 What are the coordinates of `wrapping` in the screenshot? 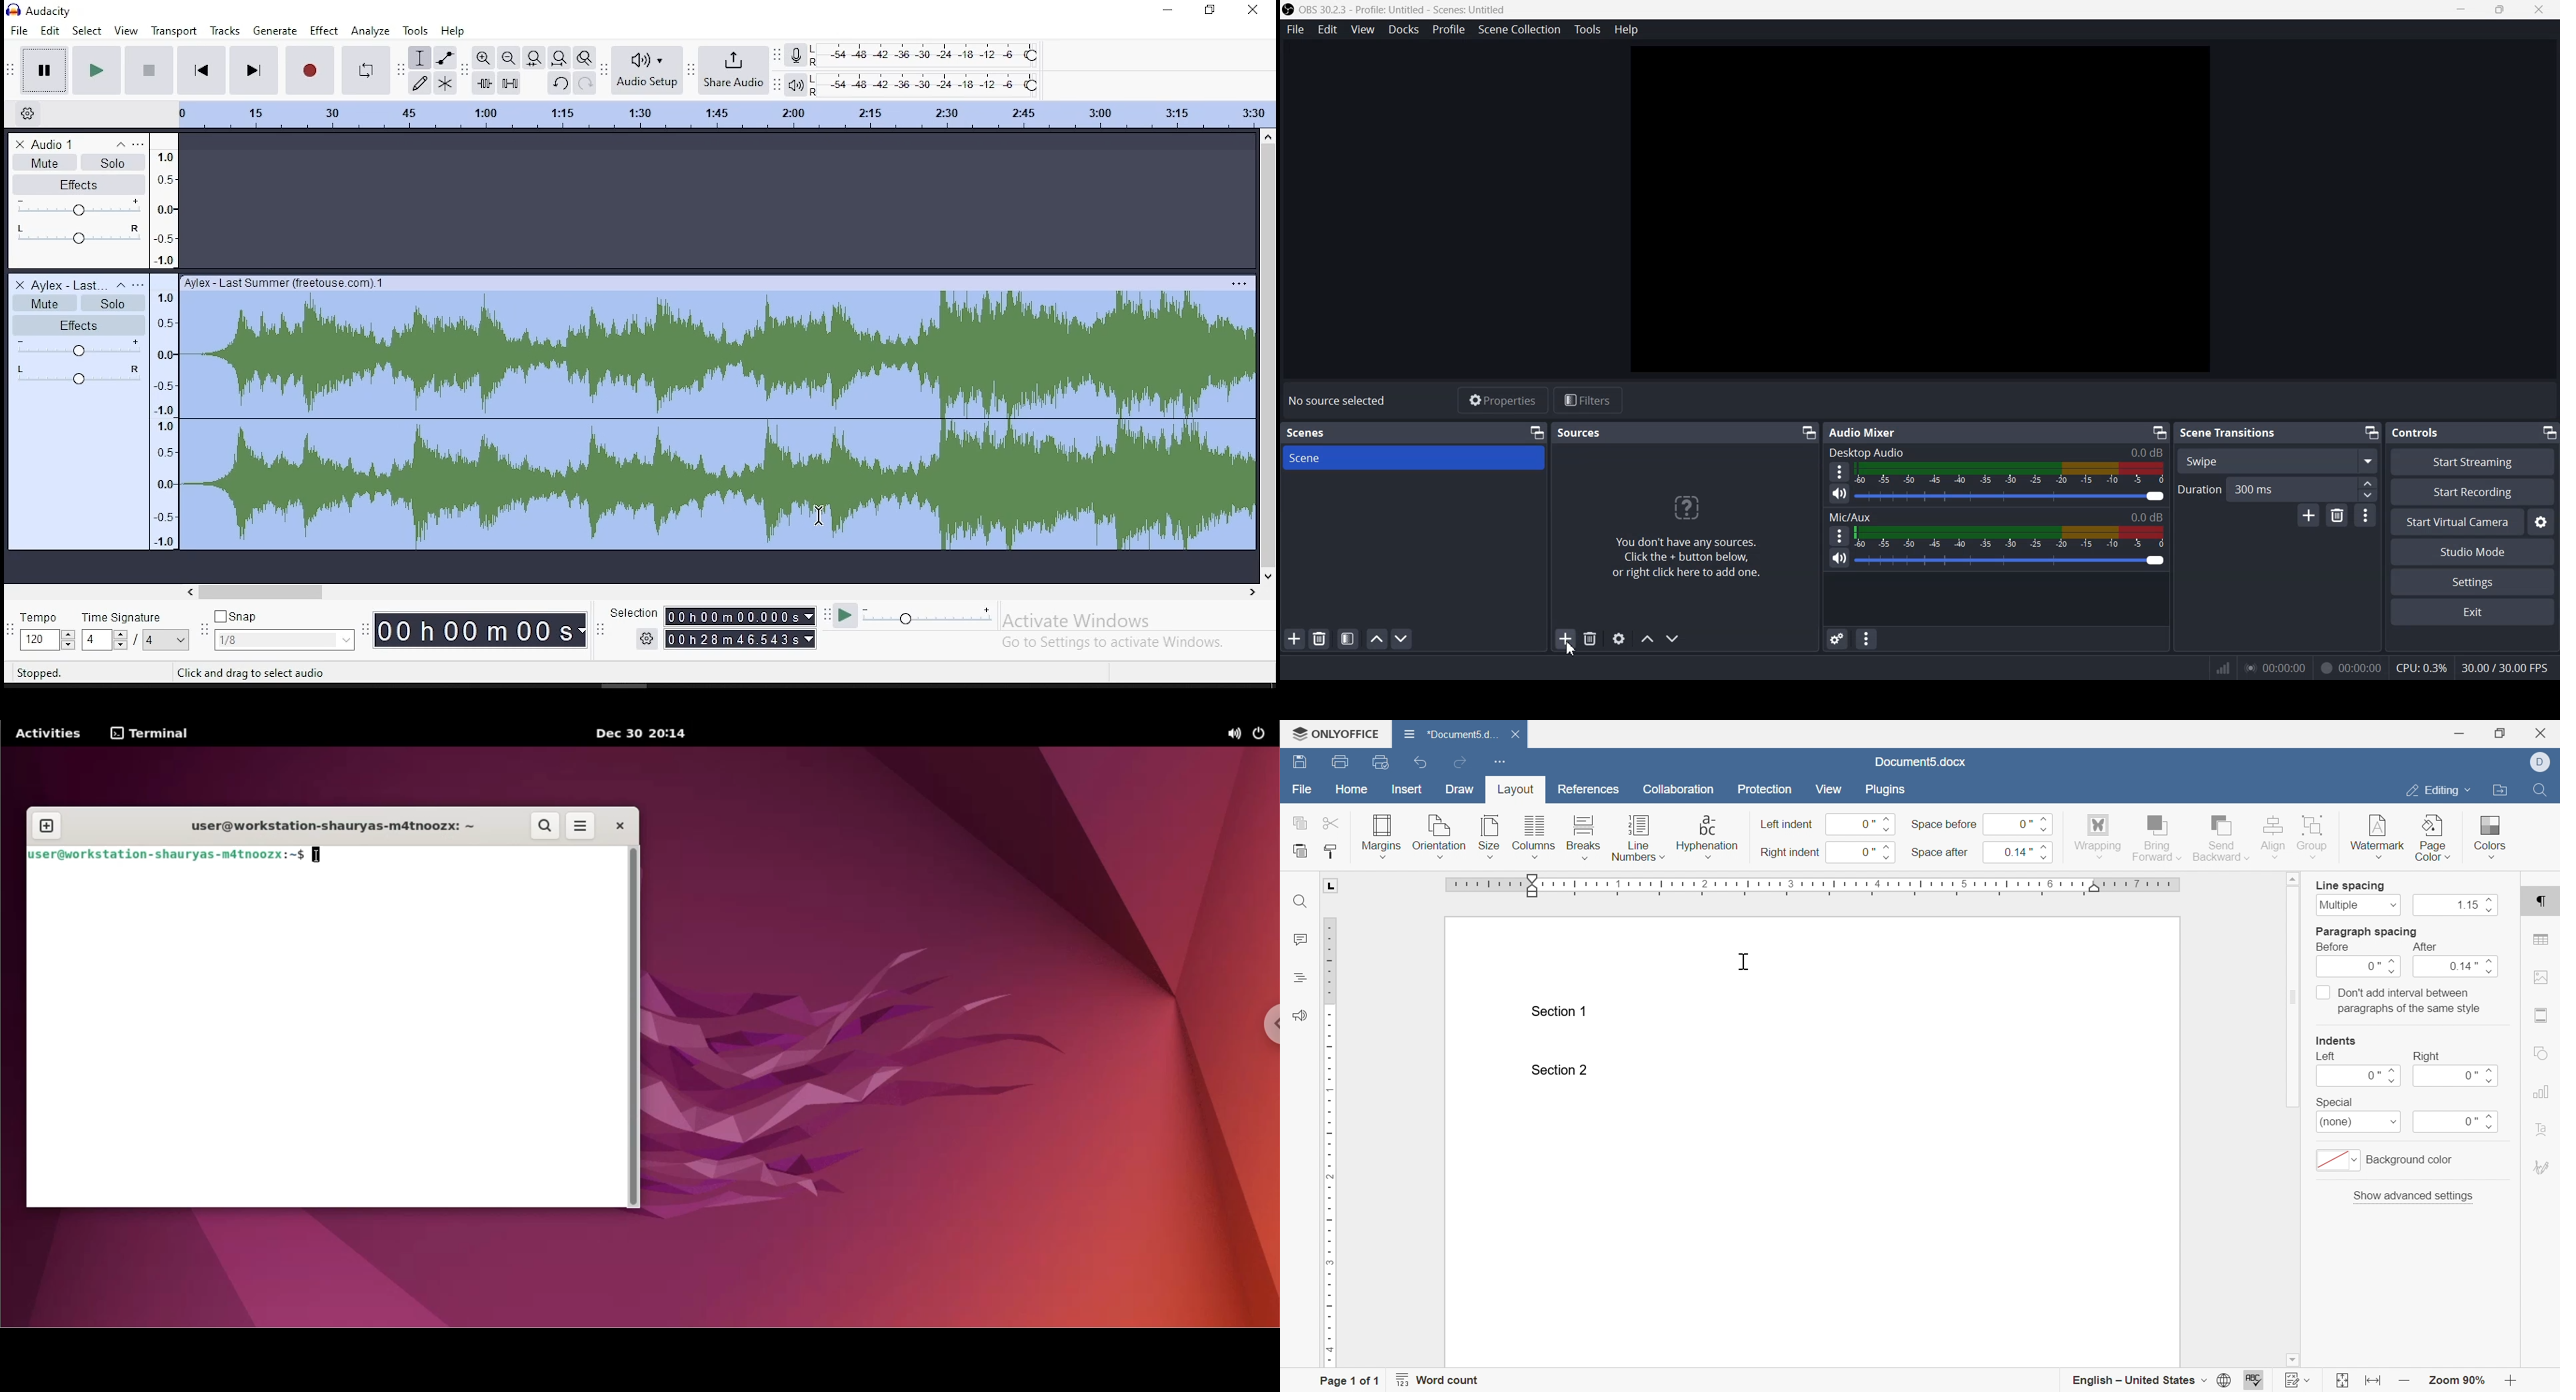 It's located at (2098, 837).